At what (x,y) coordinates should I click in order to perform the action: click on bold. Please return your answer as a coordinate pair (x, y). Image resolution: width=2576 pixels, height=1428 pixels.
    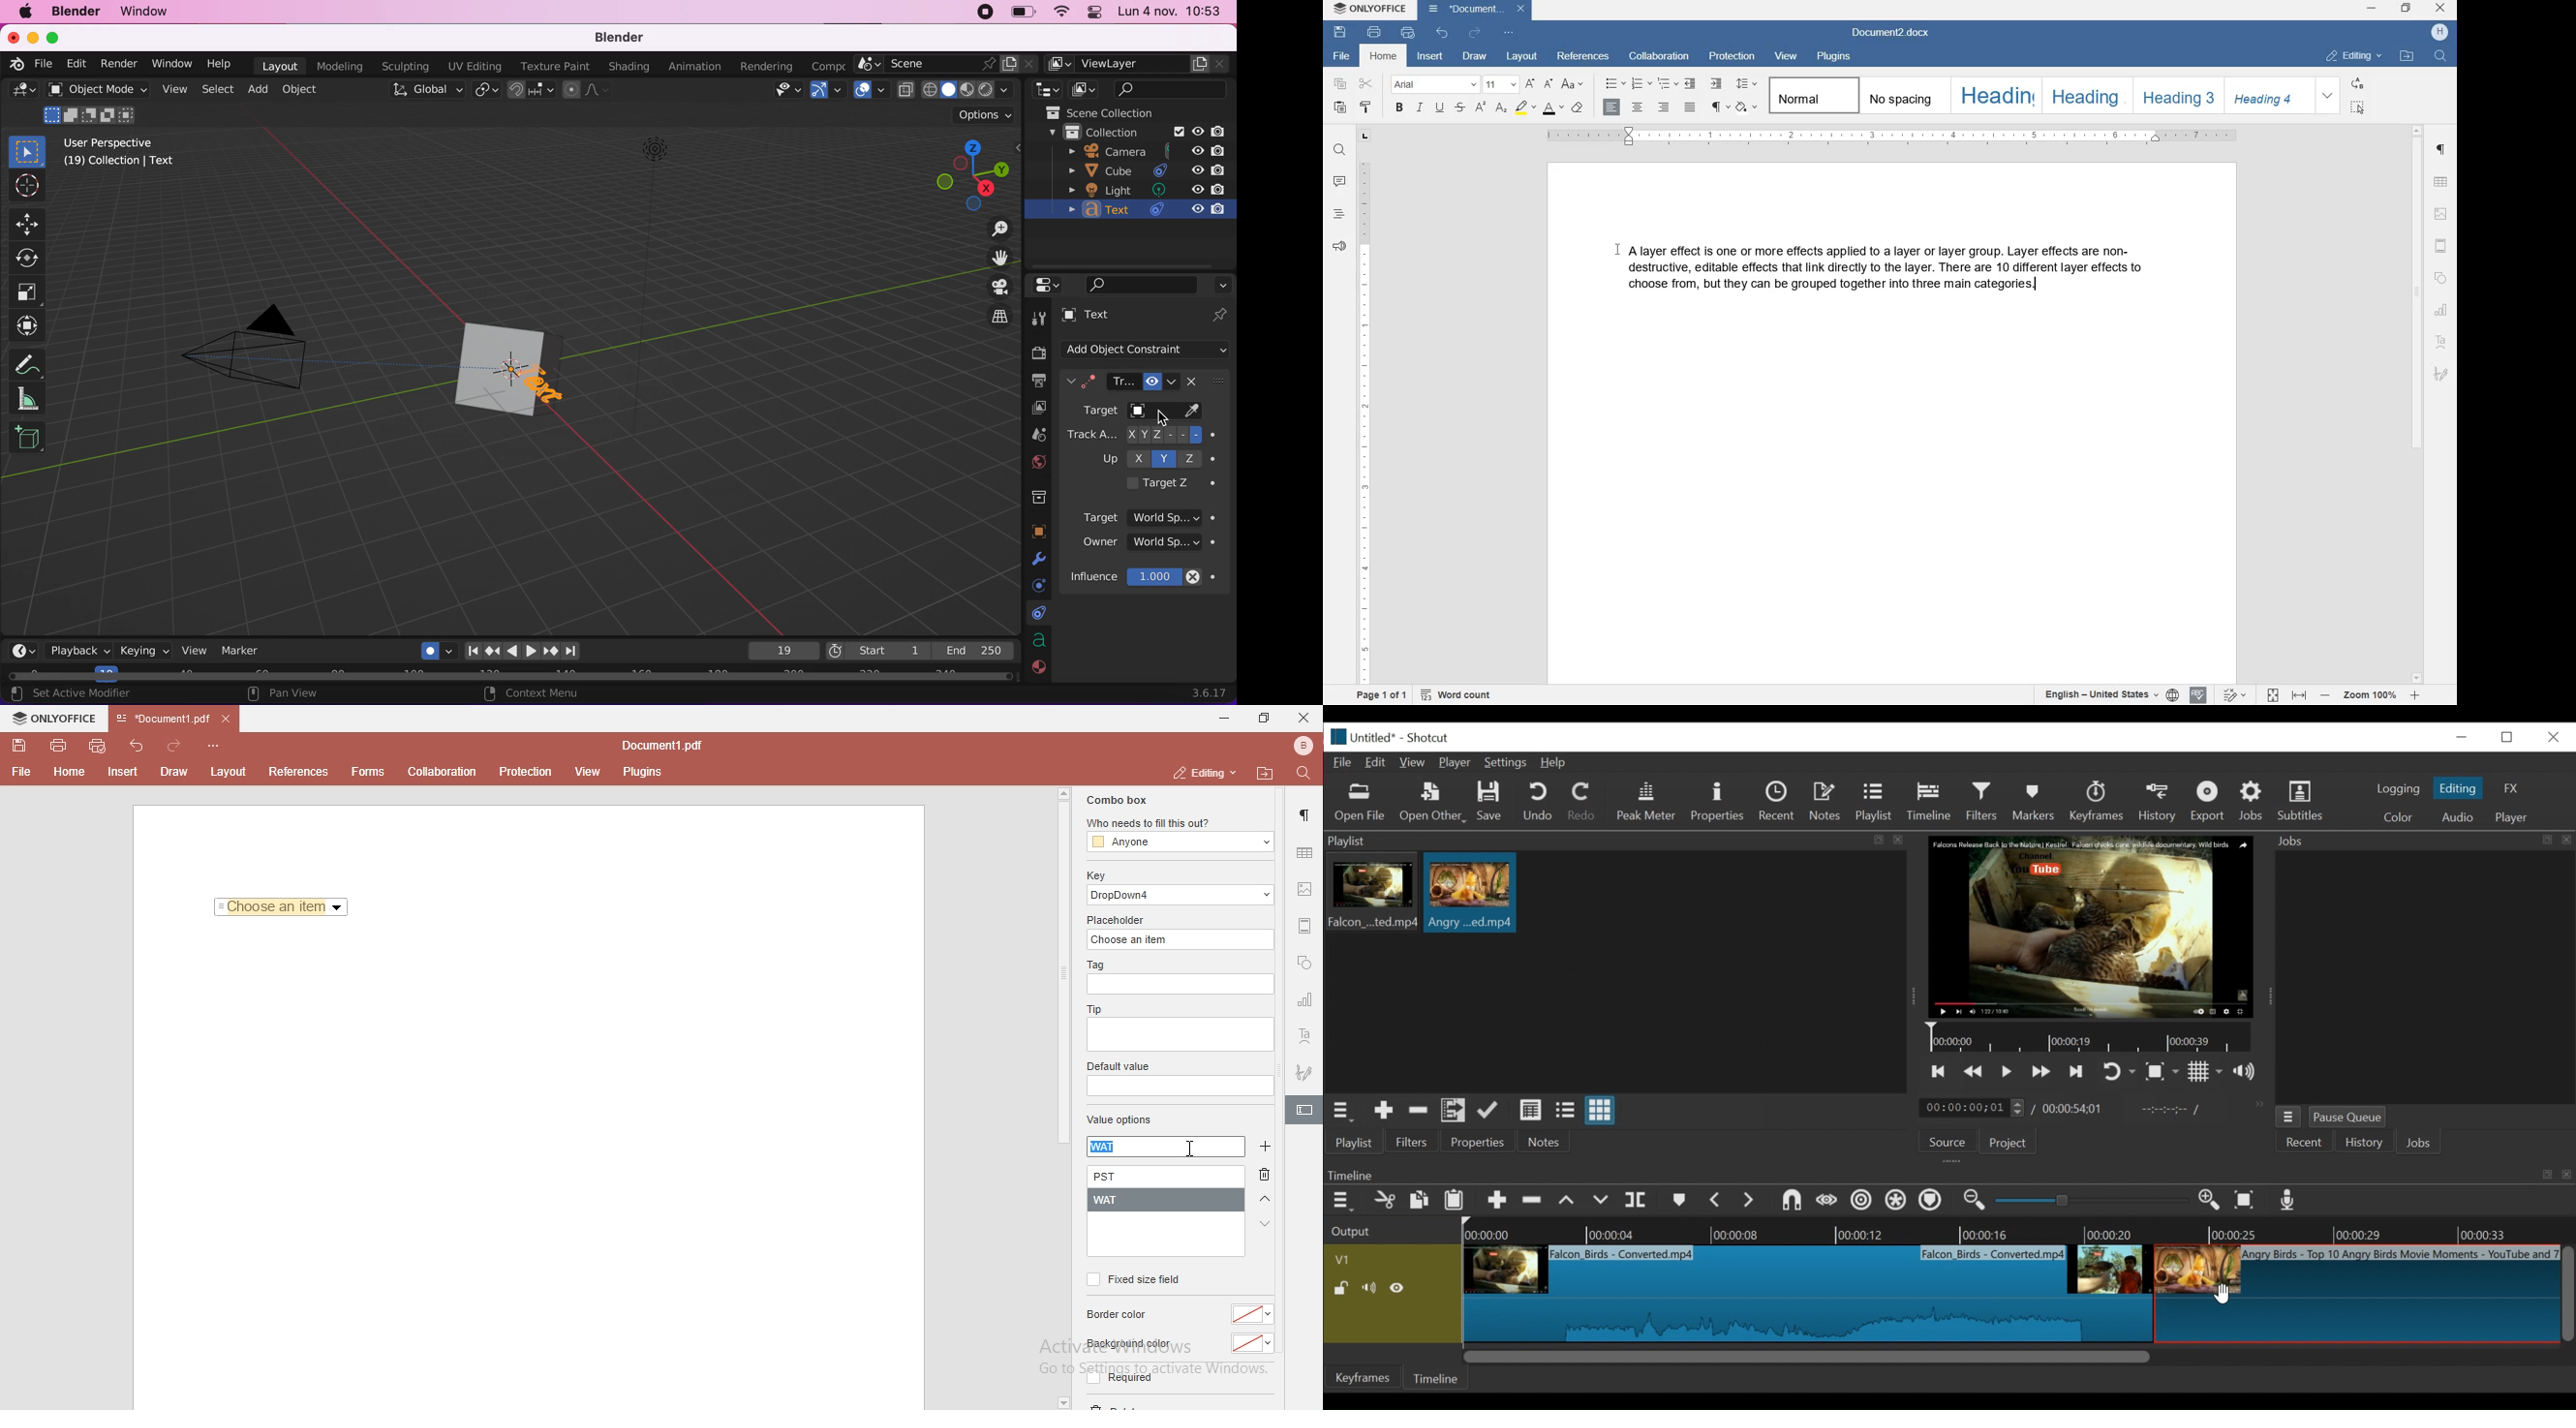
    Looking at the image, I should click on (1401, 108).